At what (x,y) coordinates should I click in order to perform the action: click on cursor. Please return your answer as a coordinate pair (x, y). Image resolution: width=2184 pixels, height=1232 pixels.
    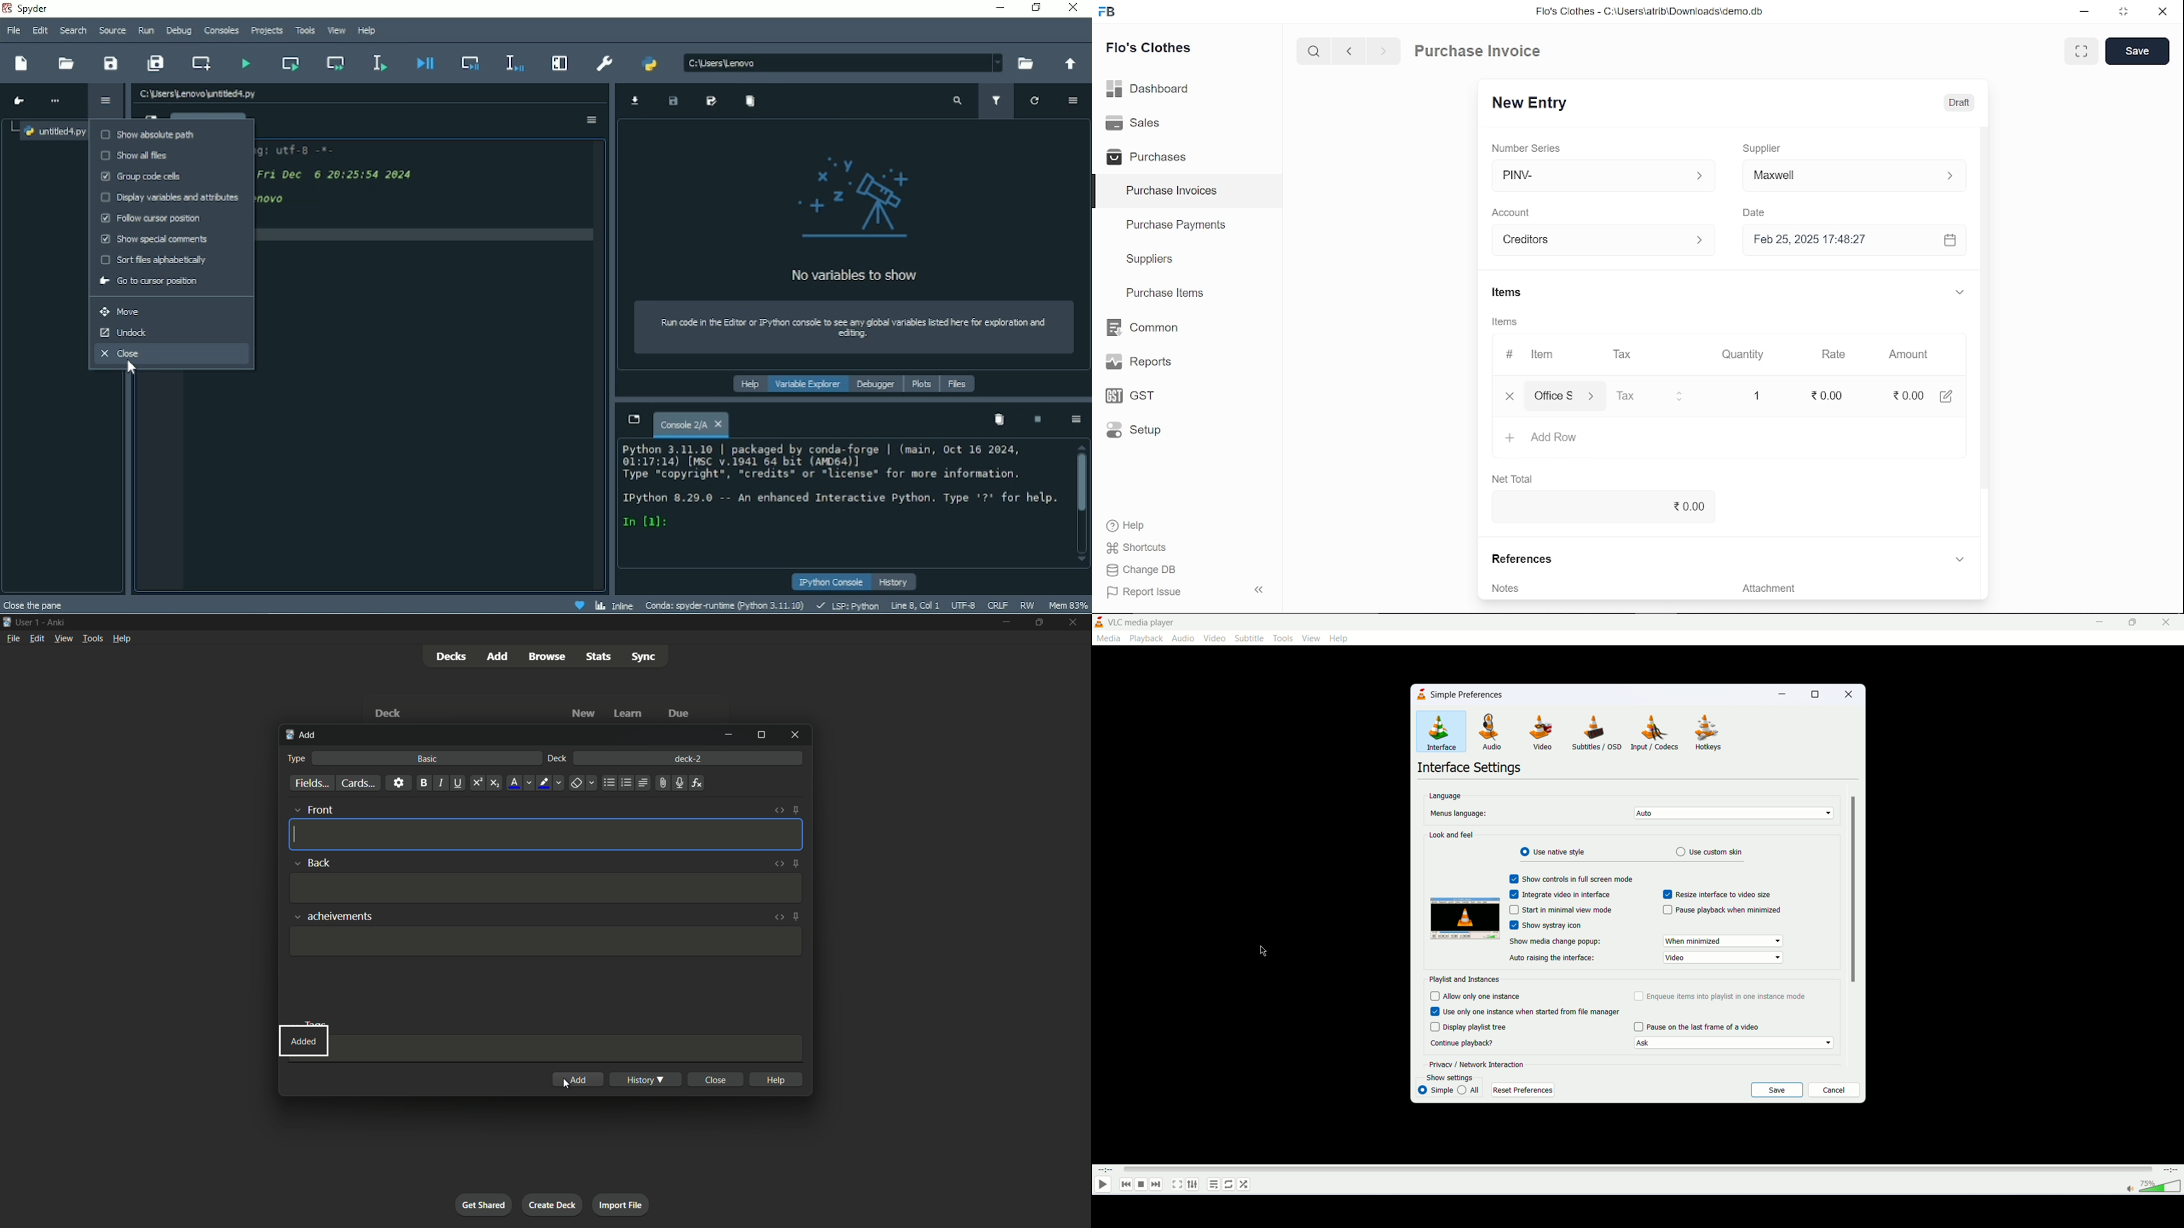
    Looking at the image, I should click on (1835, 396).